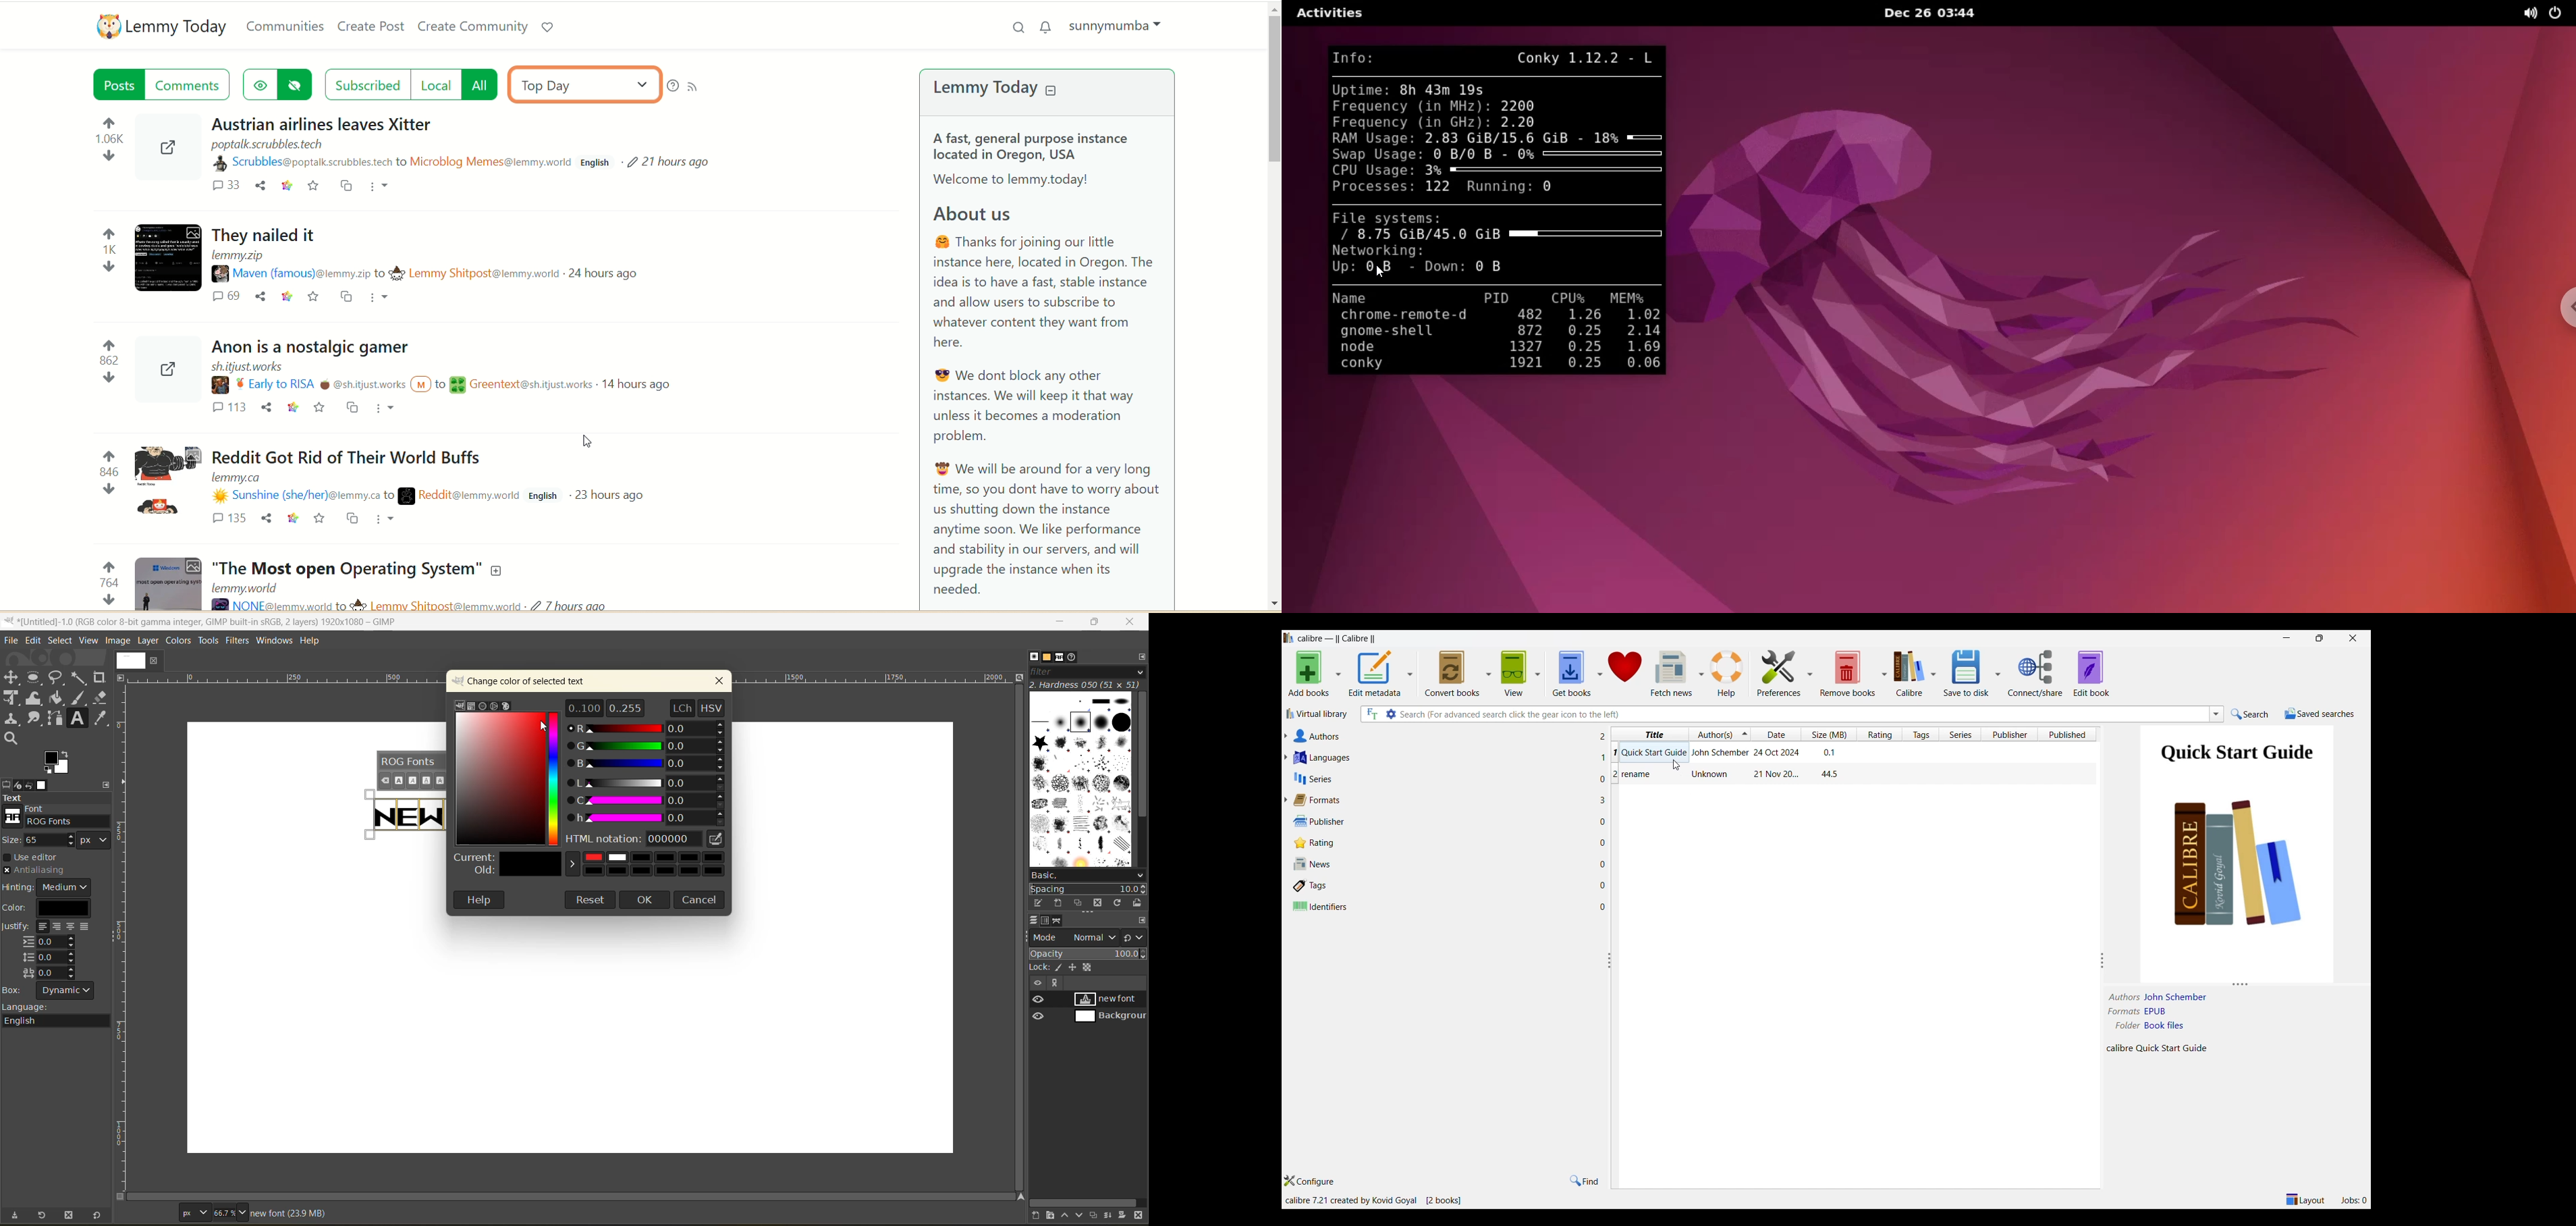 The height and width of the screenshot is (1232, 2576). Describe the element at coordinates (370, 28) in the screenshot. I see `create post` at that location.